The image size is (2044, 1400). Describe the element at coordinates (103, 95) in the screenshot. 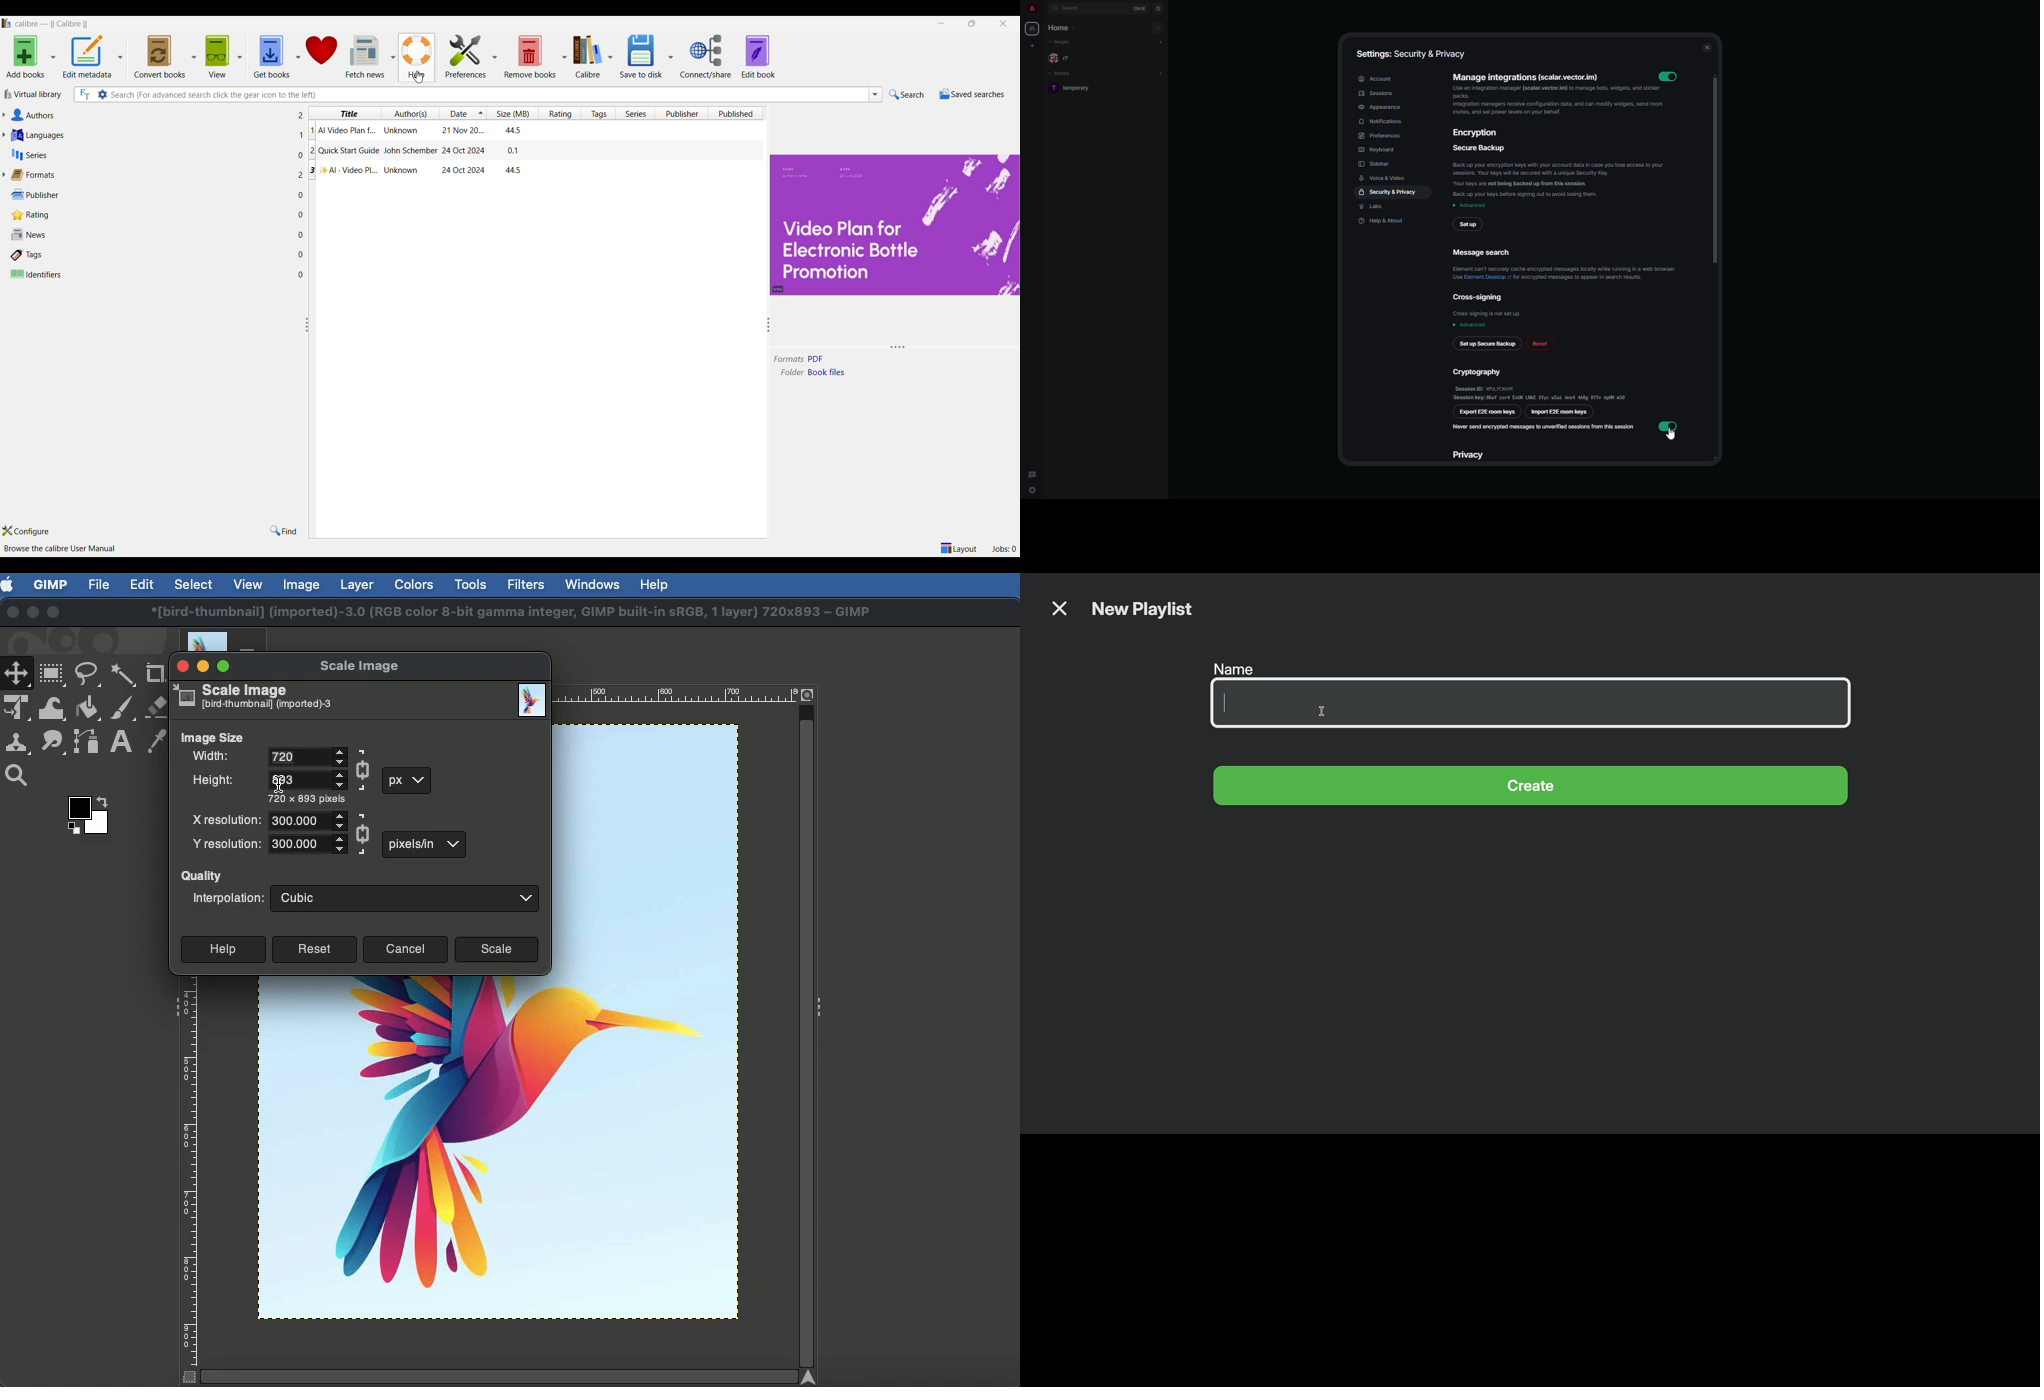

I see `Advanced search` at that location.